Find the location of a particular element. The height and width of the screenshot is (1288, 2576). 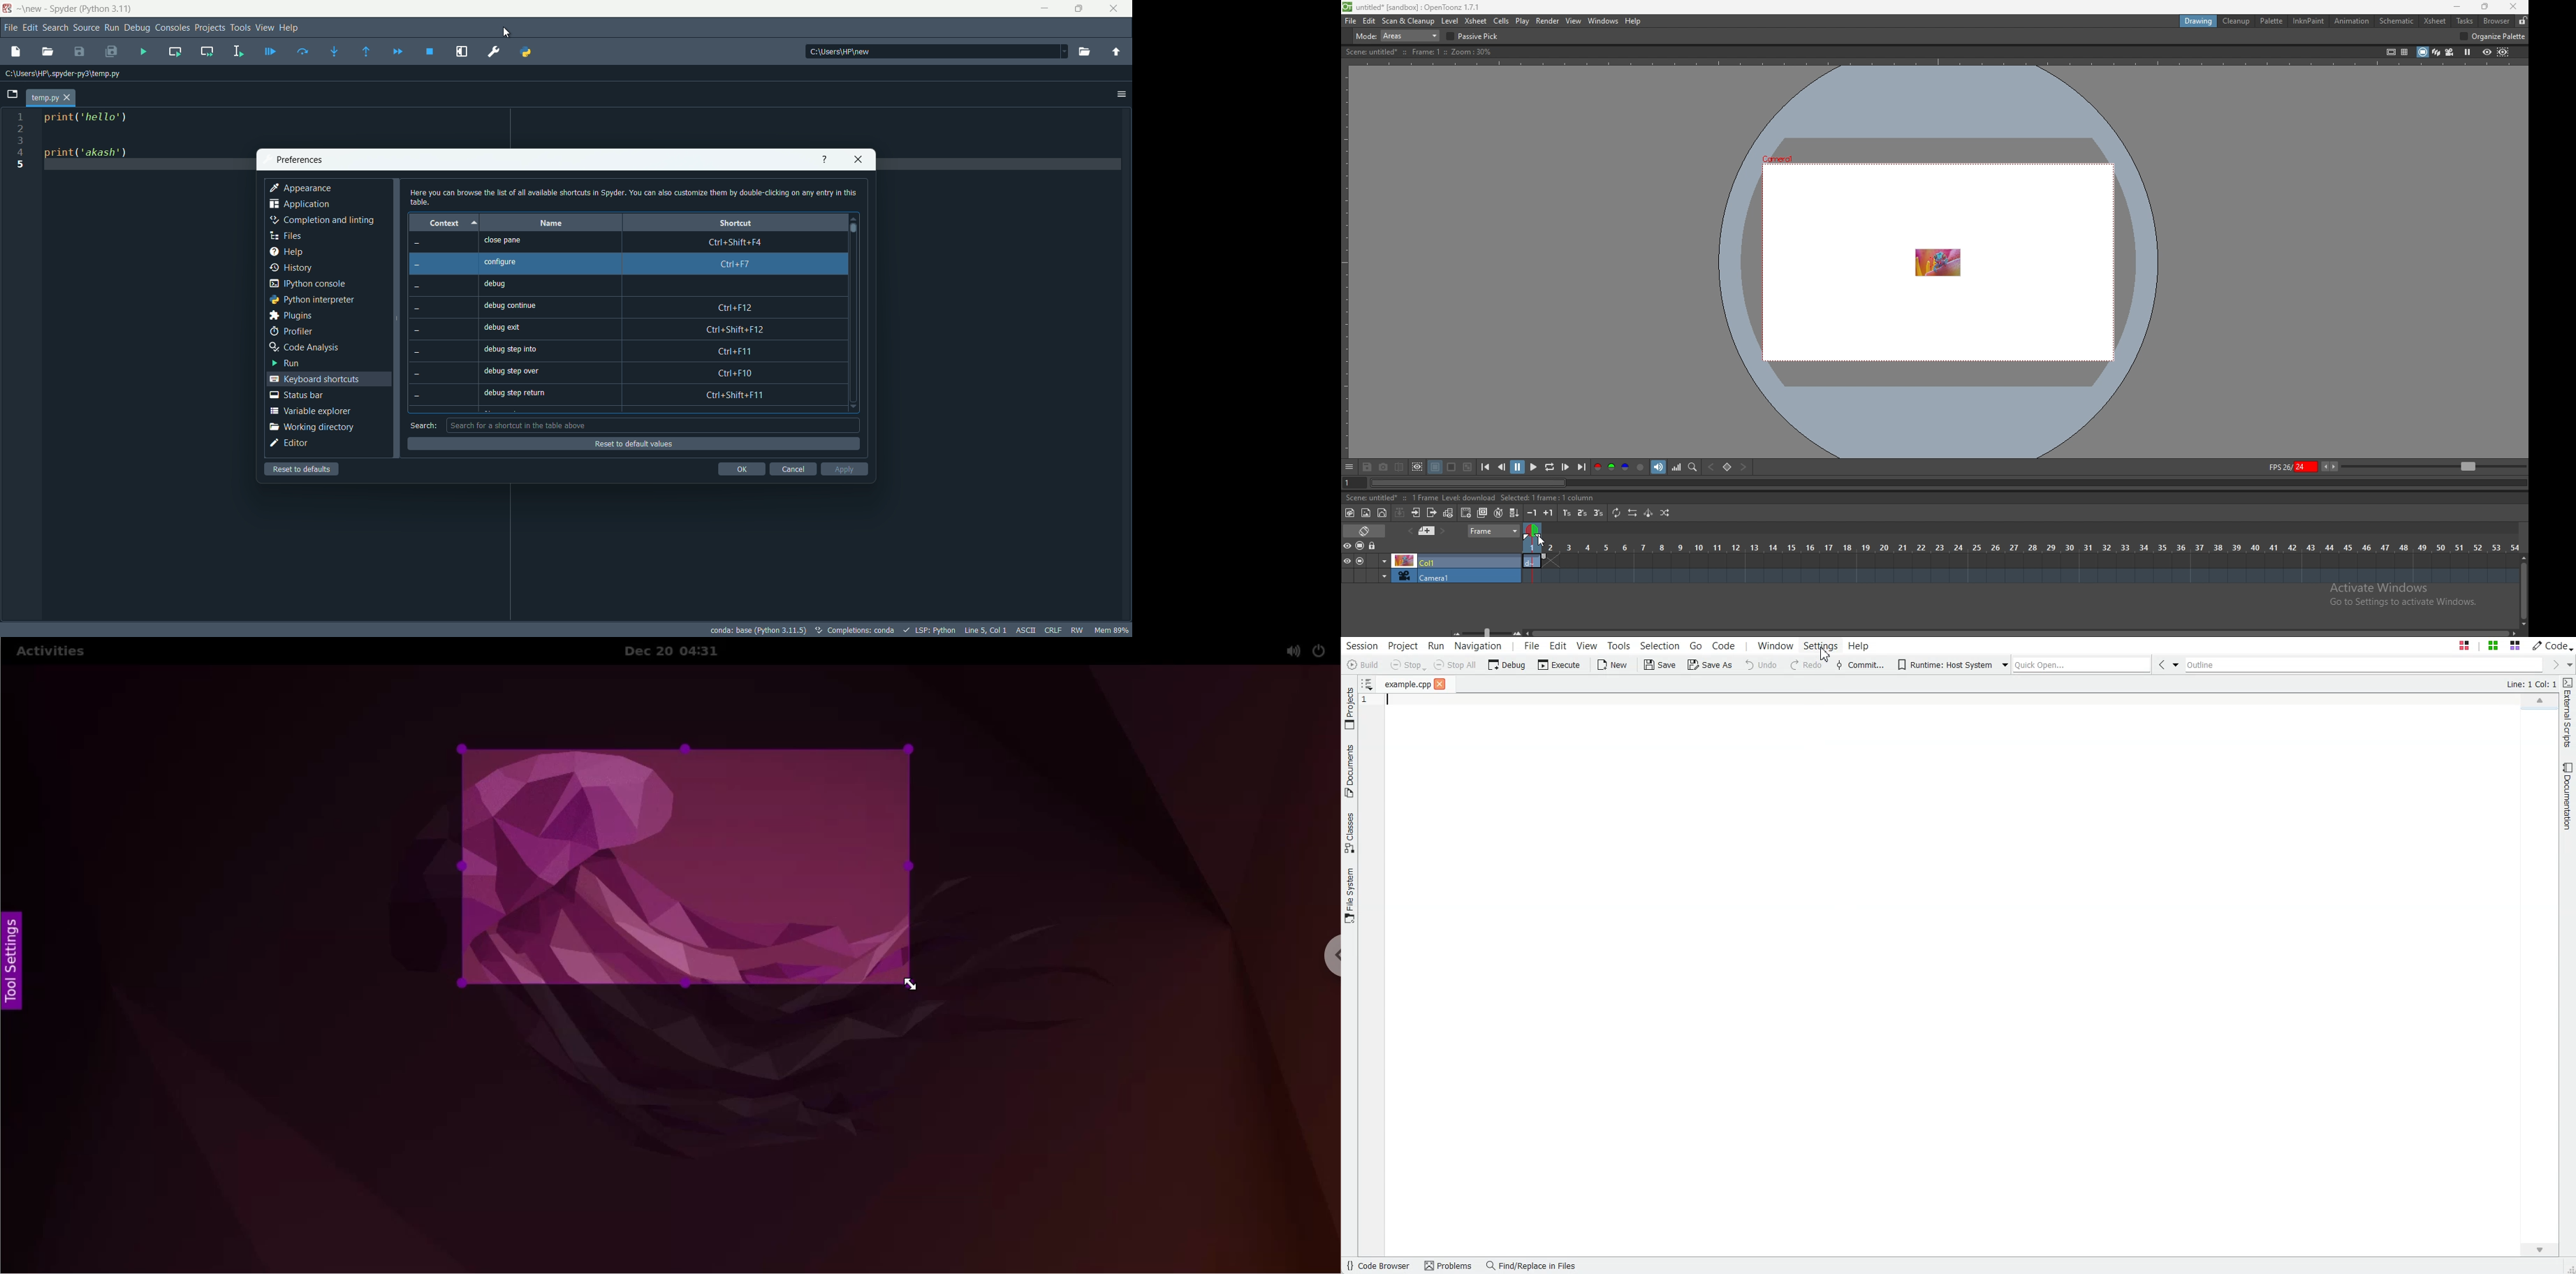

stop debugging is located at coordinates (429, 52).